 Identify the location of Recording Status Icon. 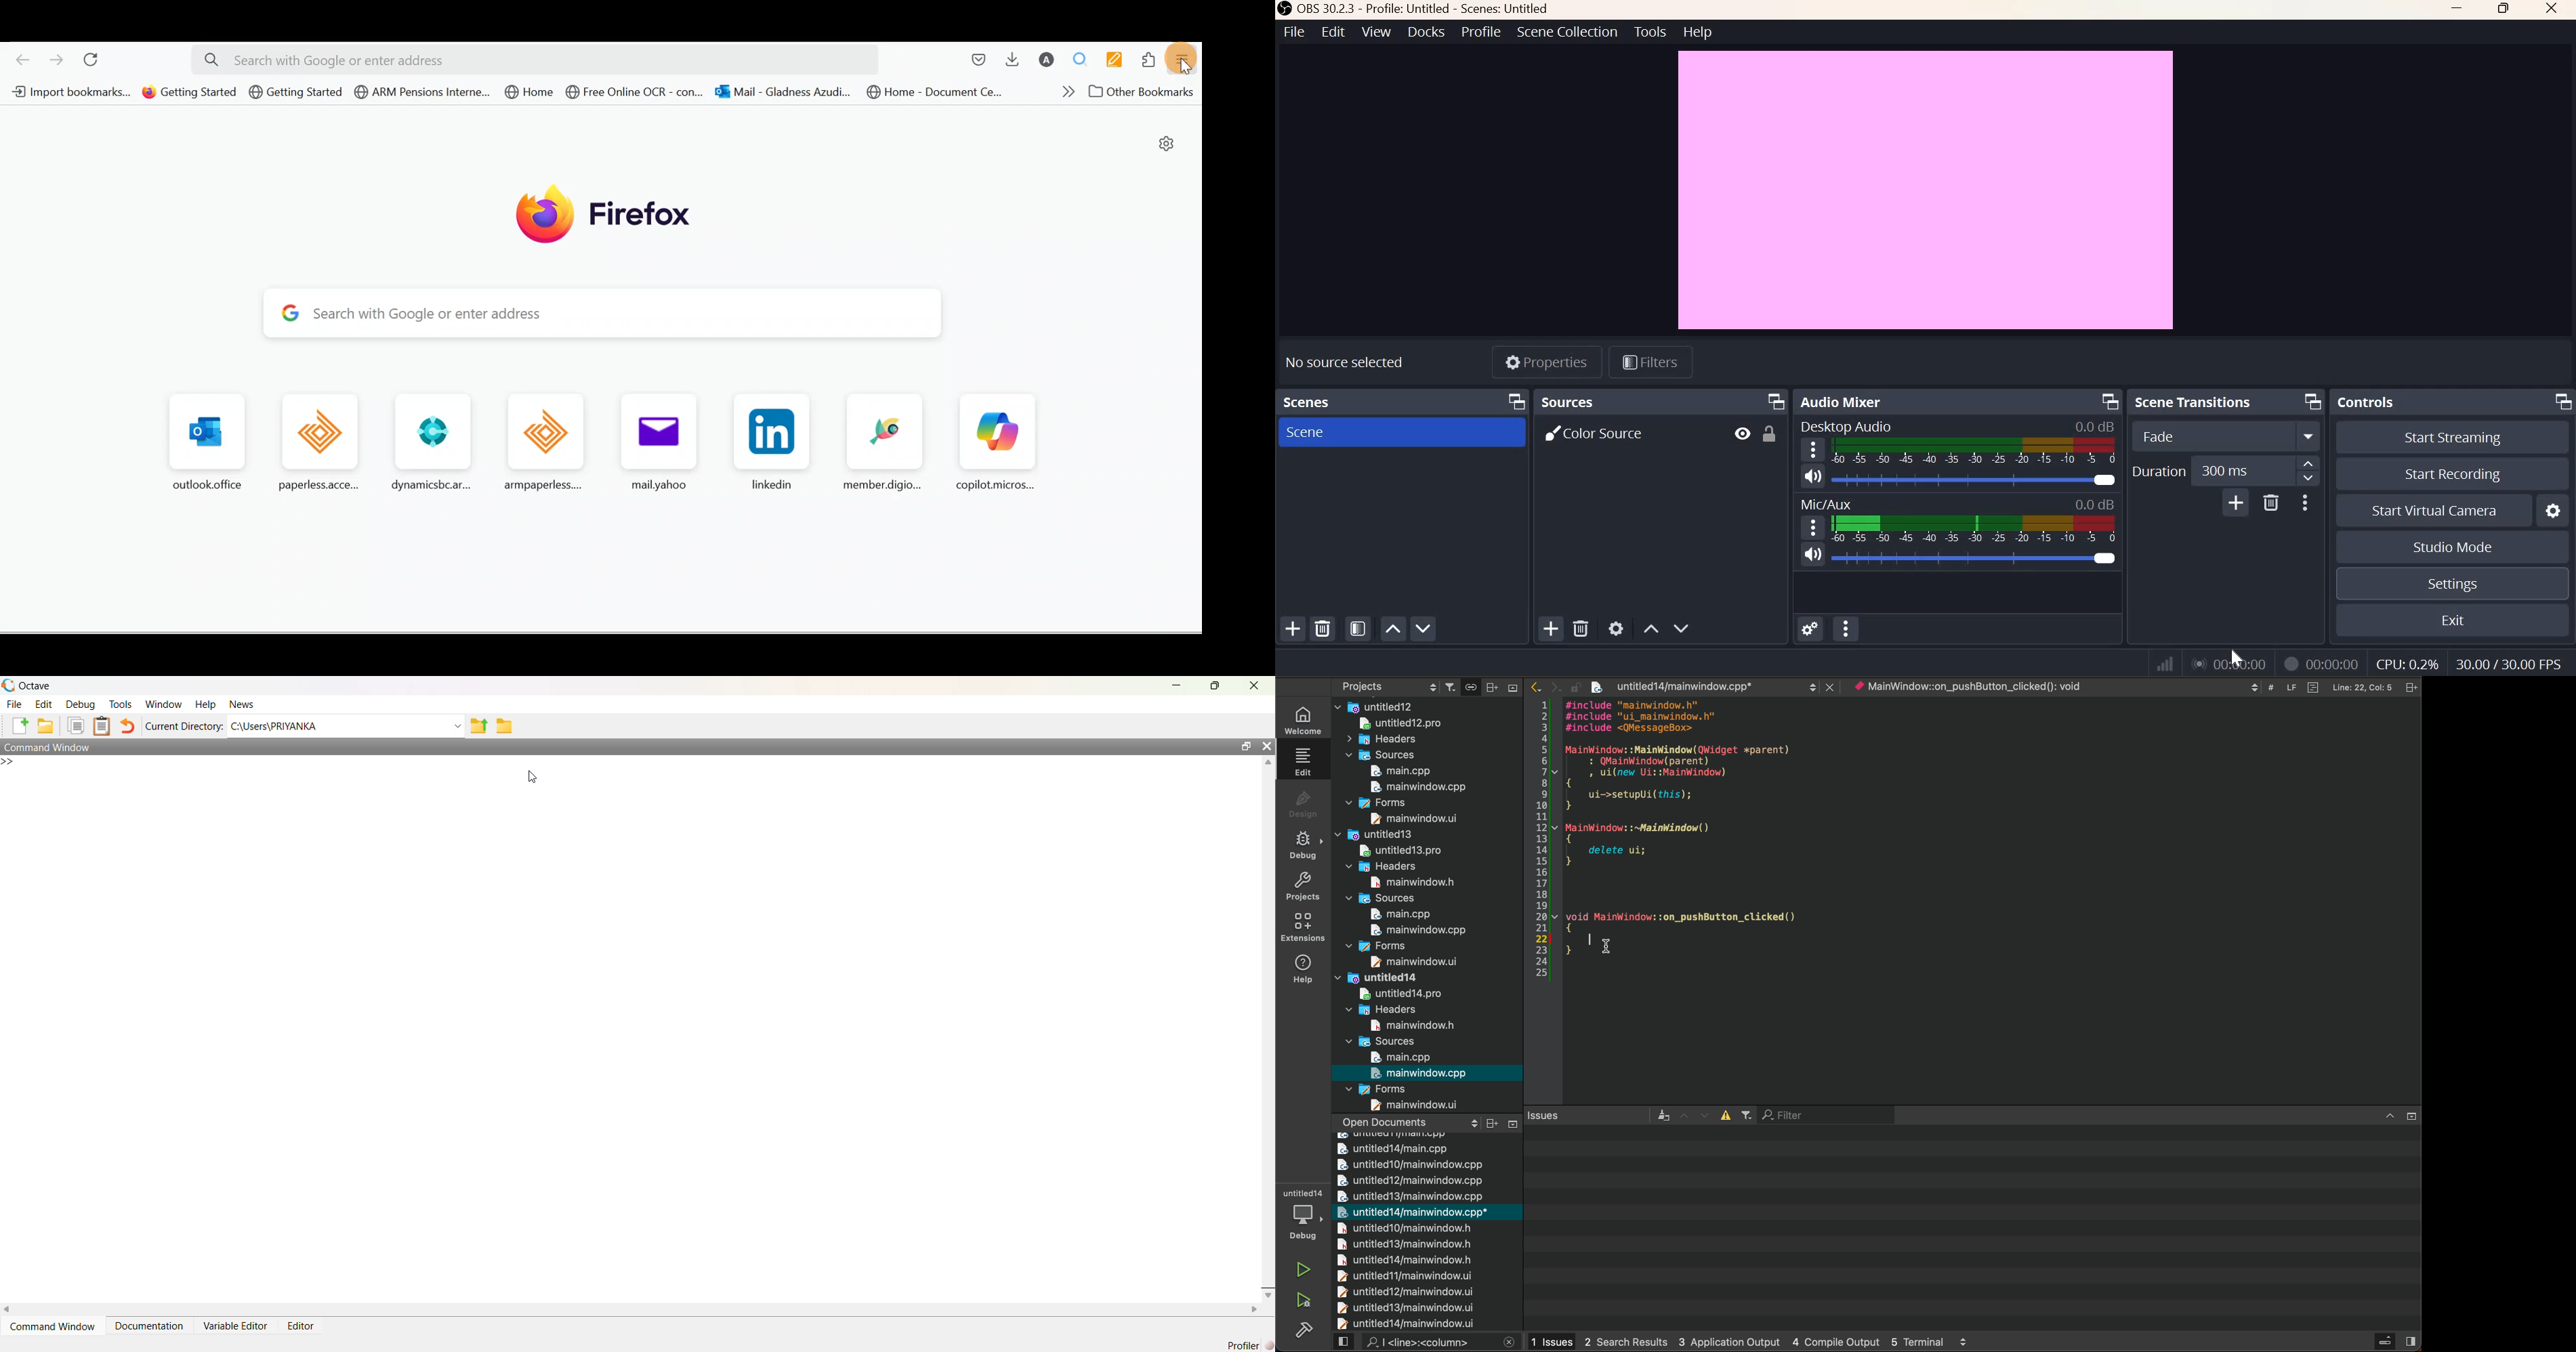
(2291, 663).